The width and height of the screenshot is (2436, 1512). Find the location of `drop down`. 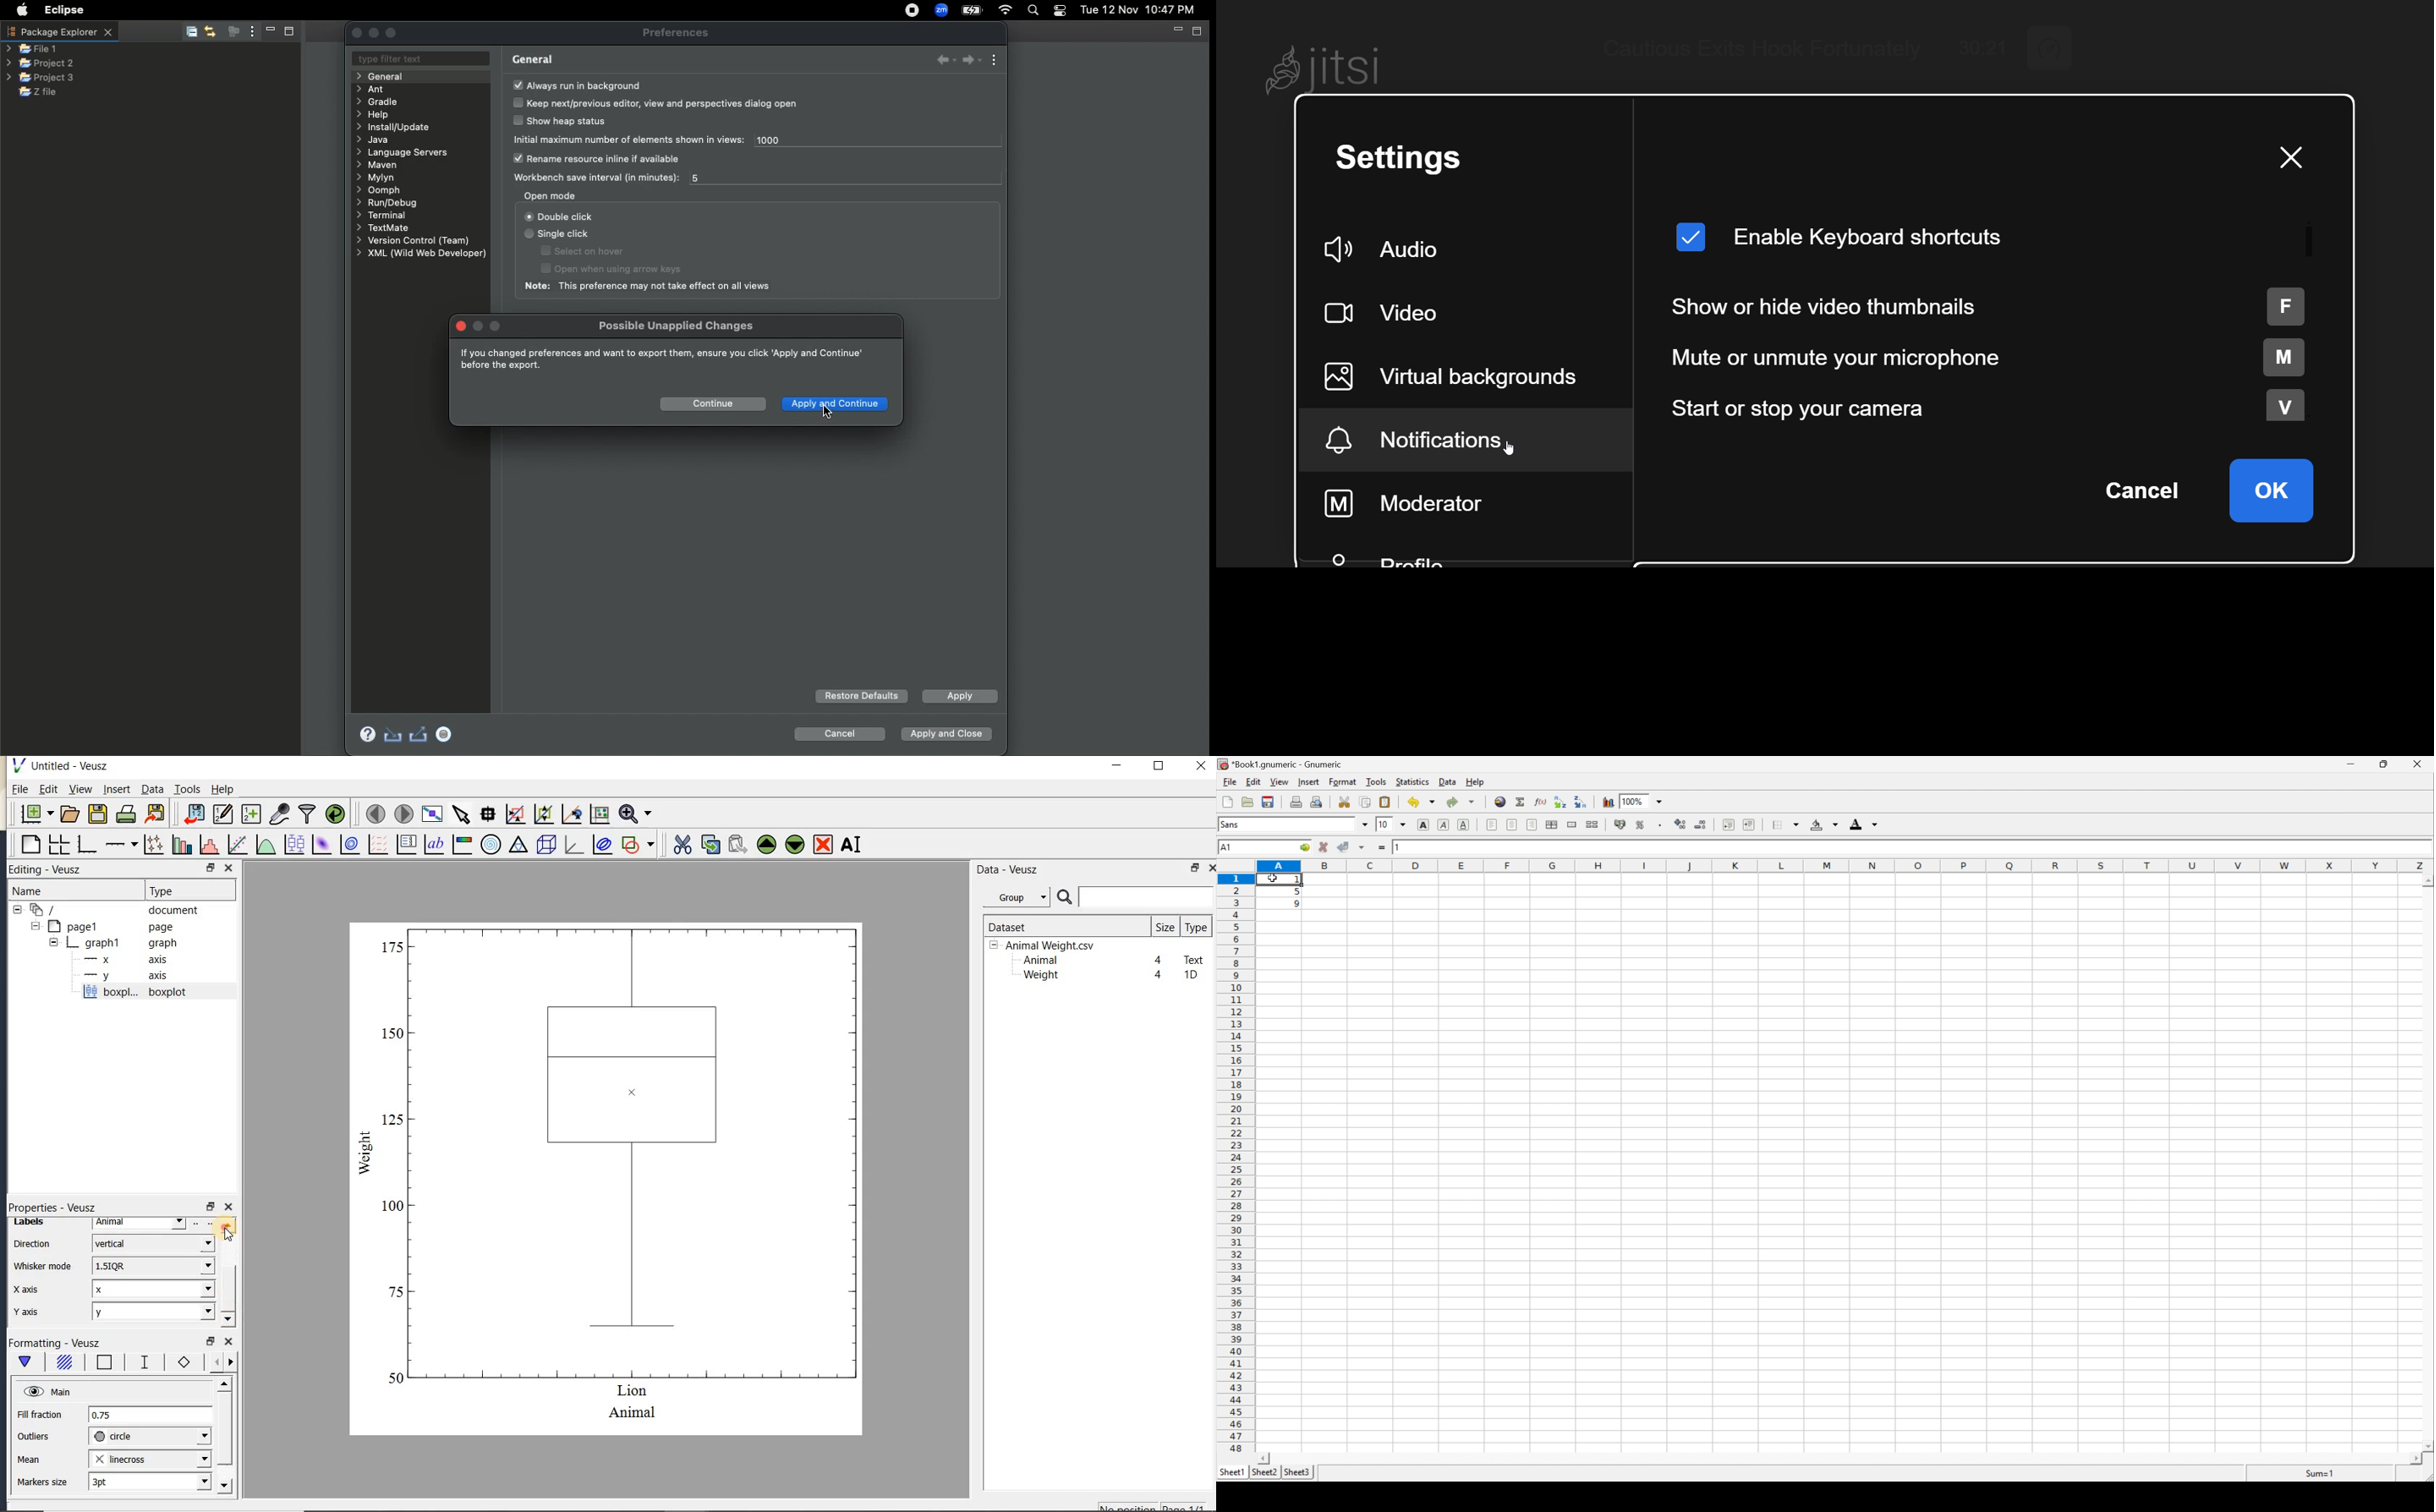

drop down is located at coordinates (1406, 824).